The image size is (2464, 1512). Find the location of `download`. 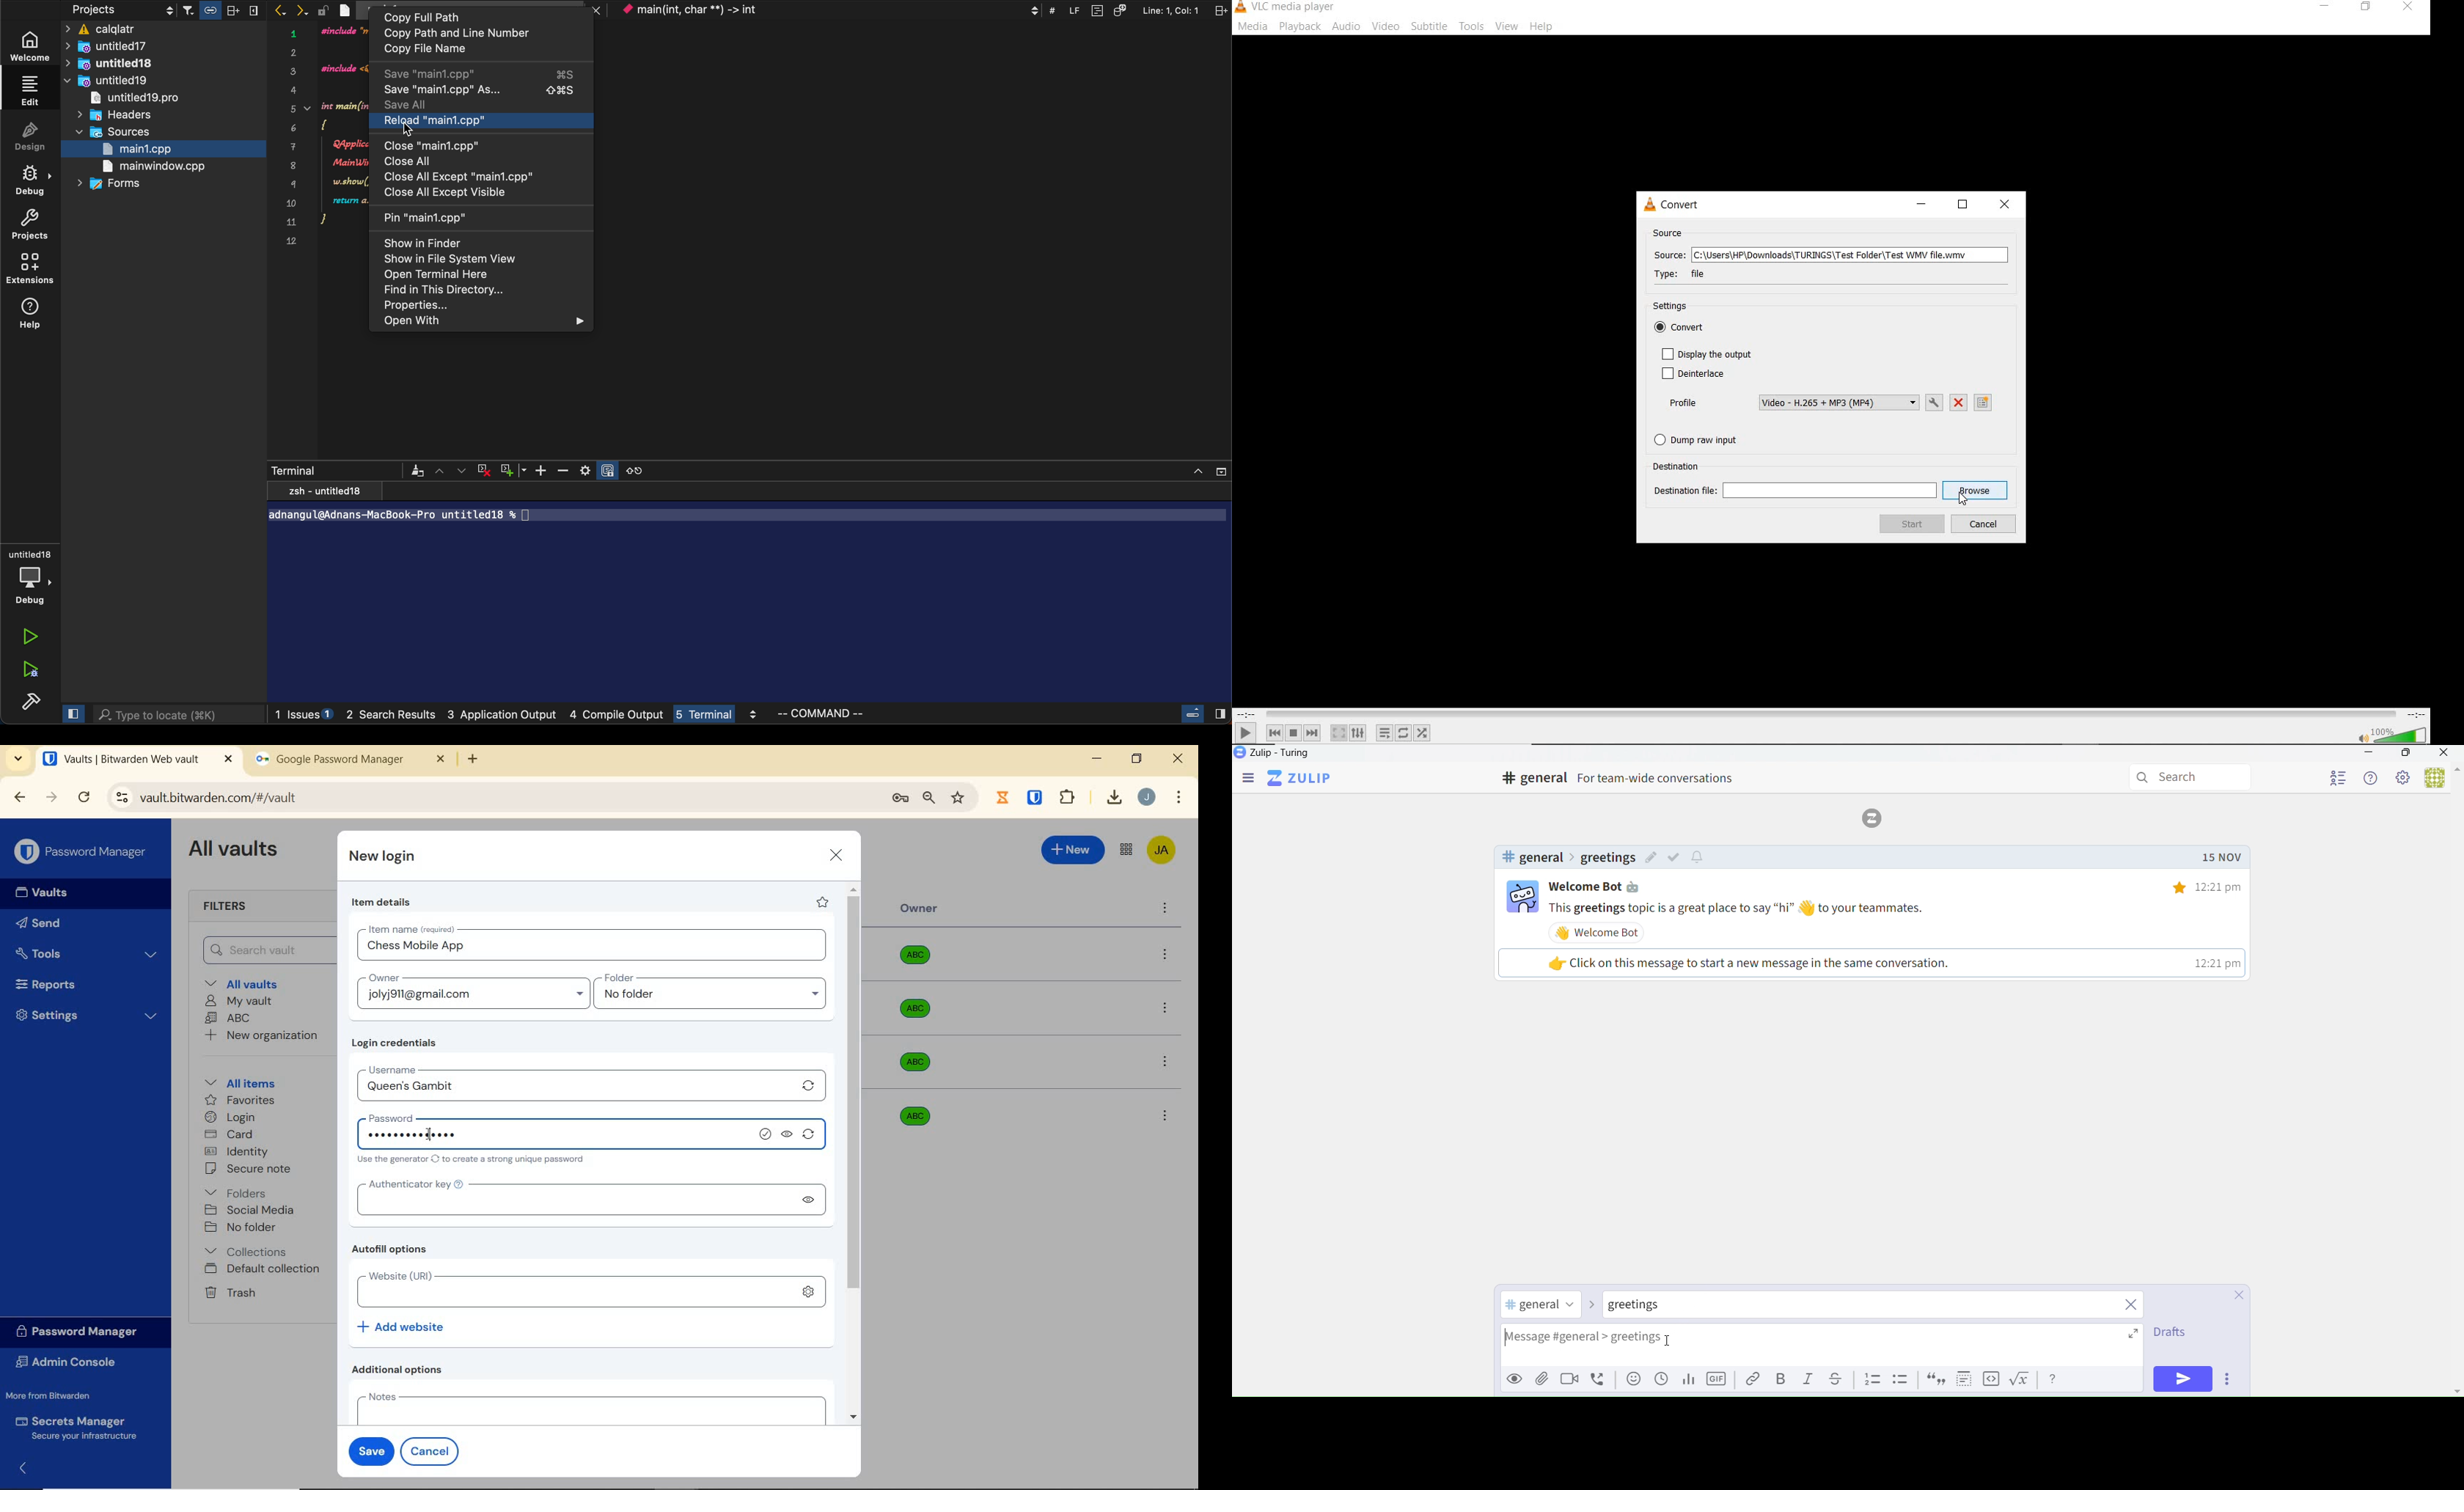

download is located at coordinates (1114, 797).